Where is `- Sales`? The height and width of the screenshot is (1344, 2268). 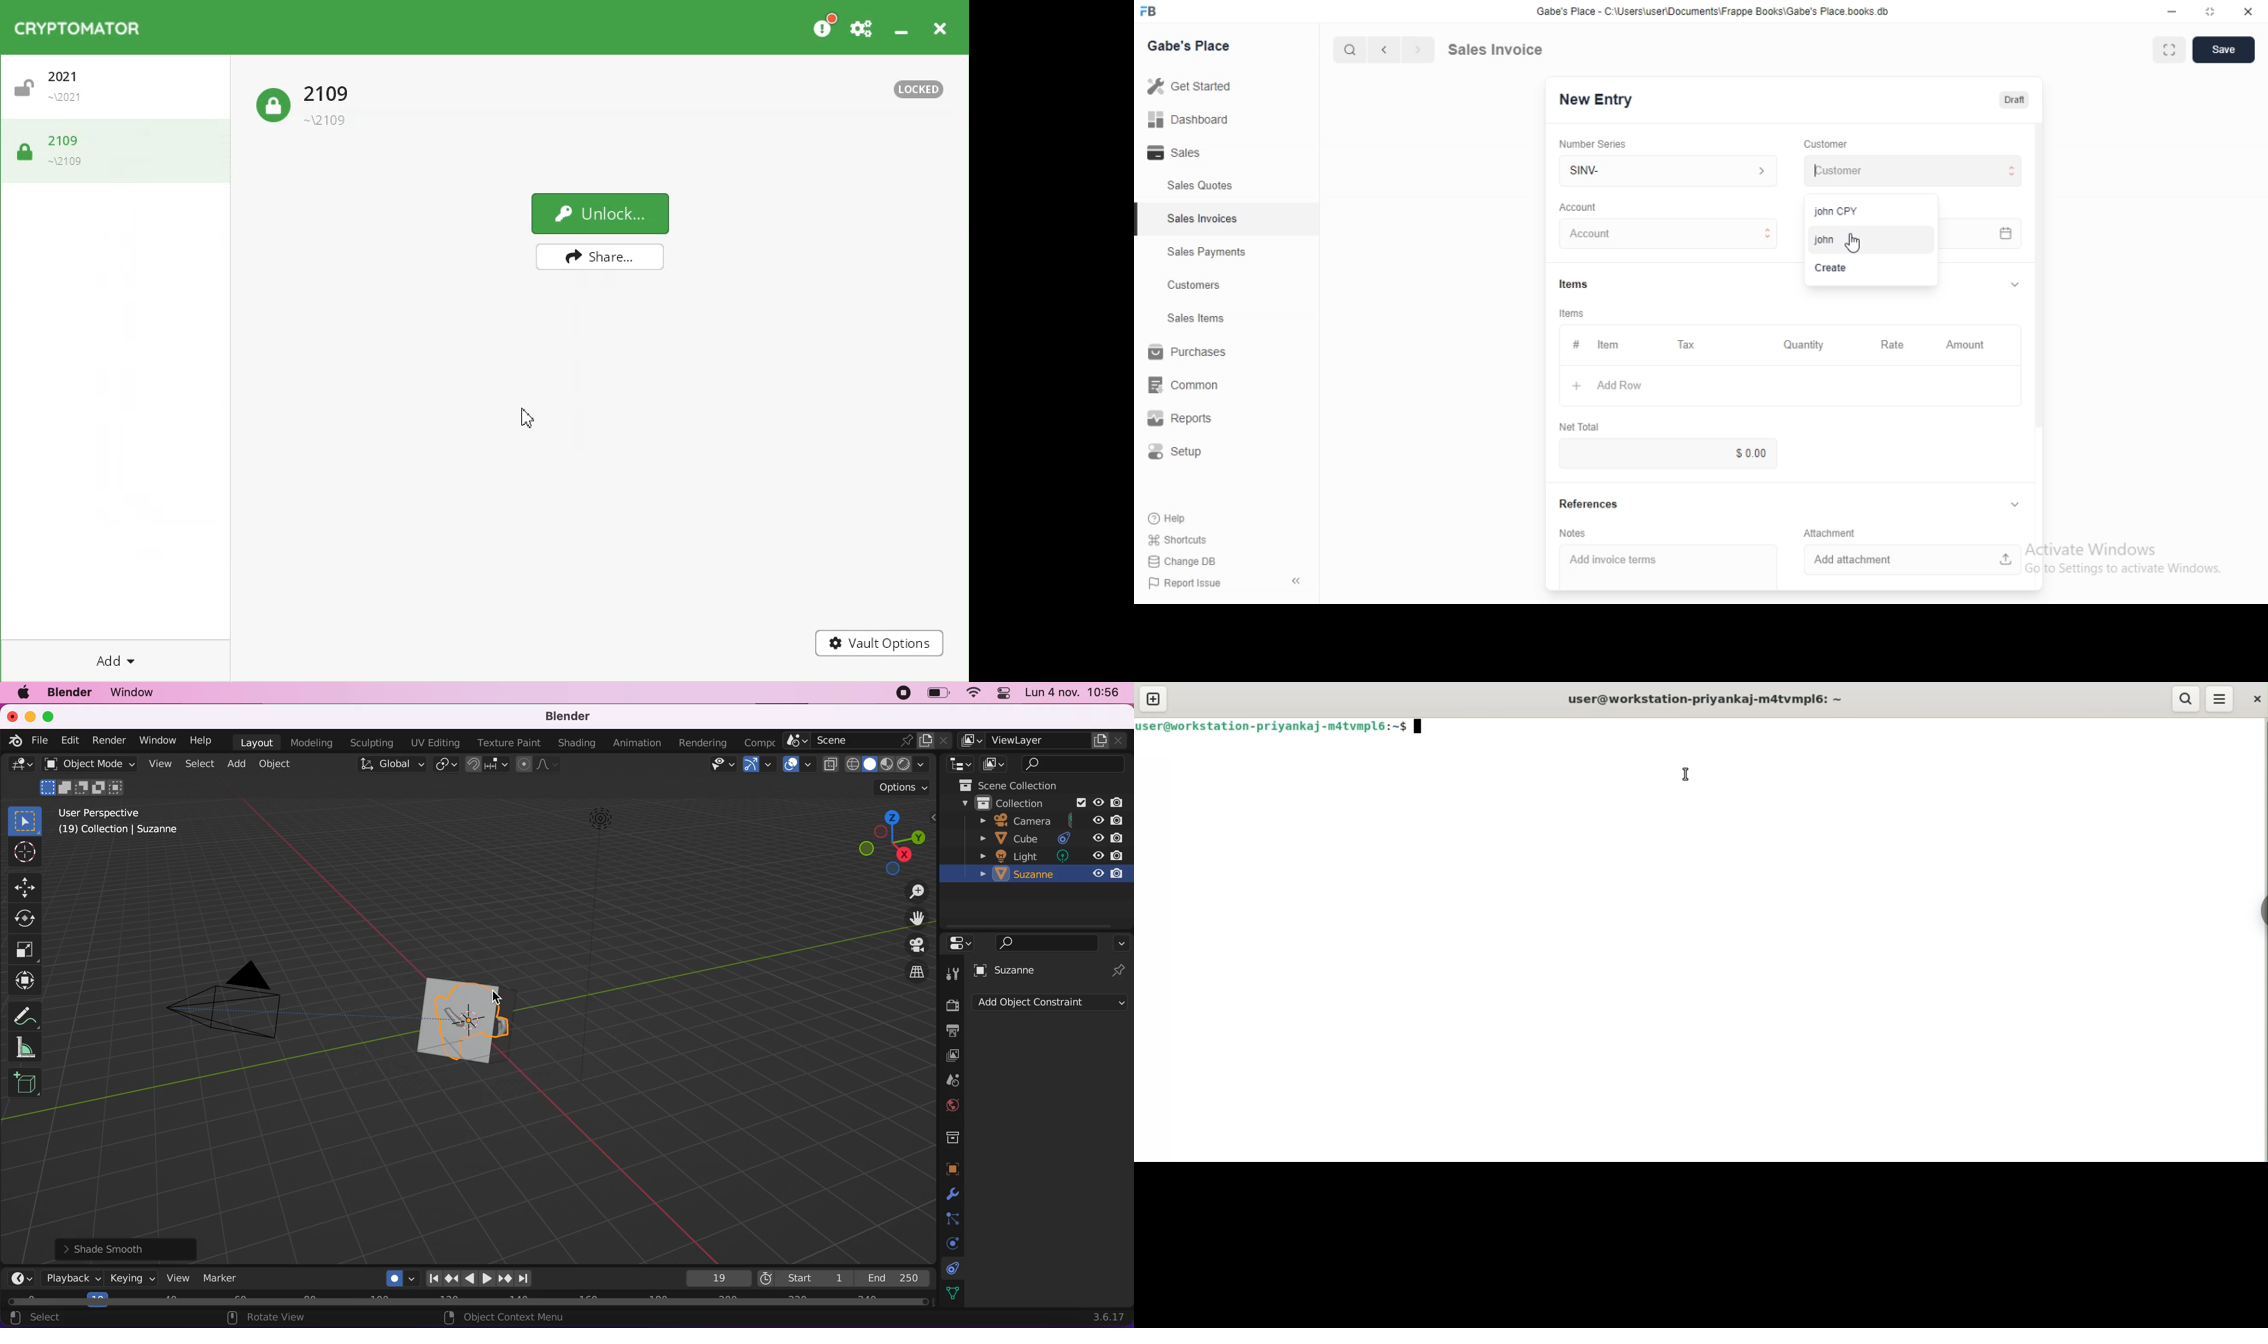 - Sales is located at coordinates (1191, 155).